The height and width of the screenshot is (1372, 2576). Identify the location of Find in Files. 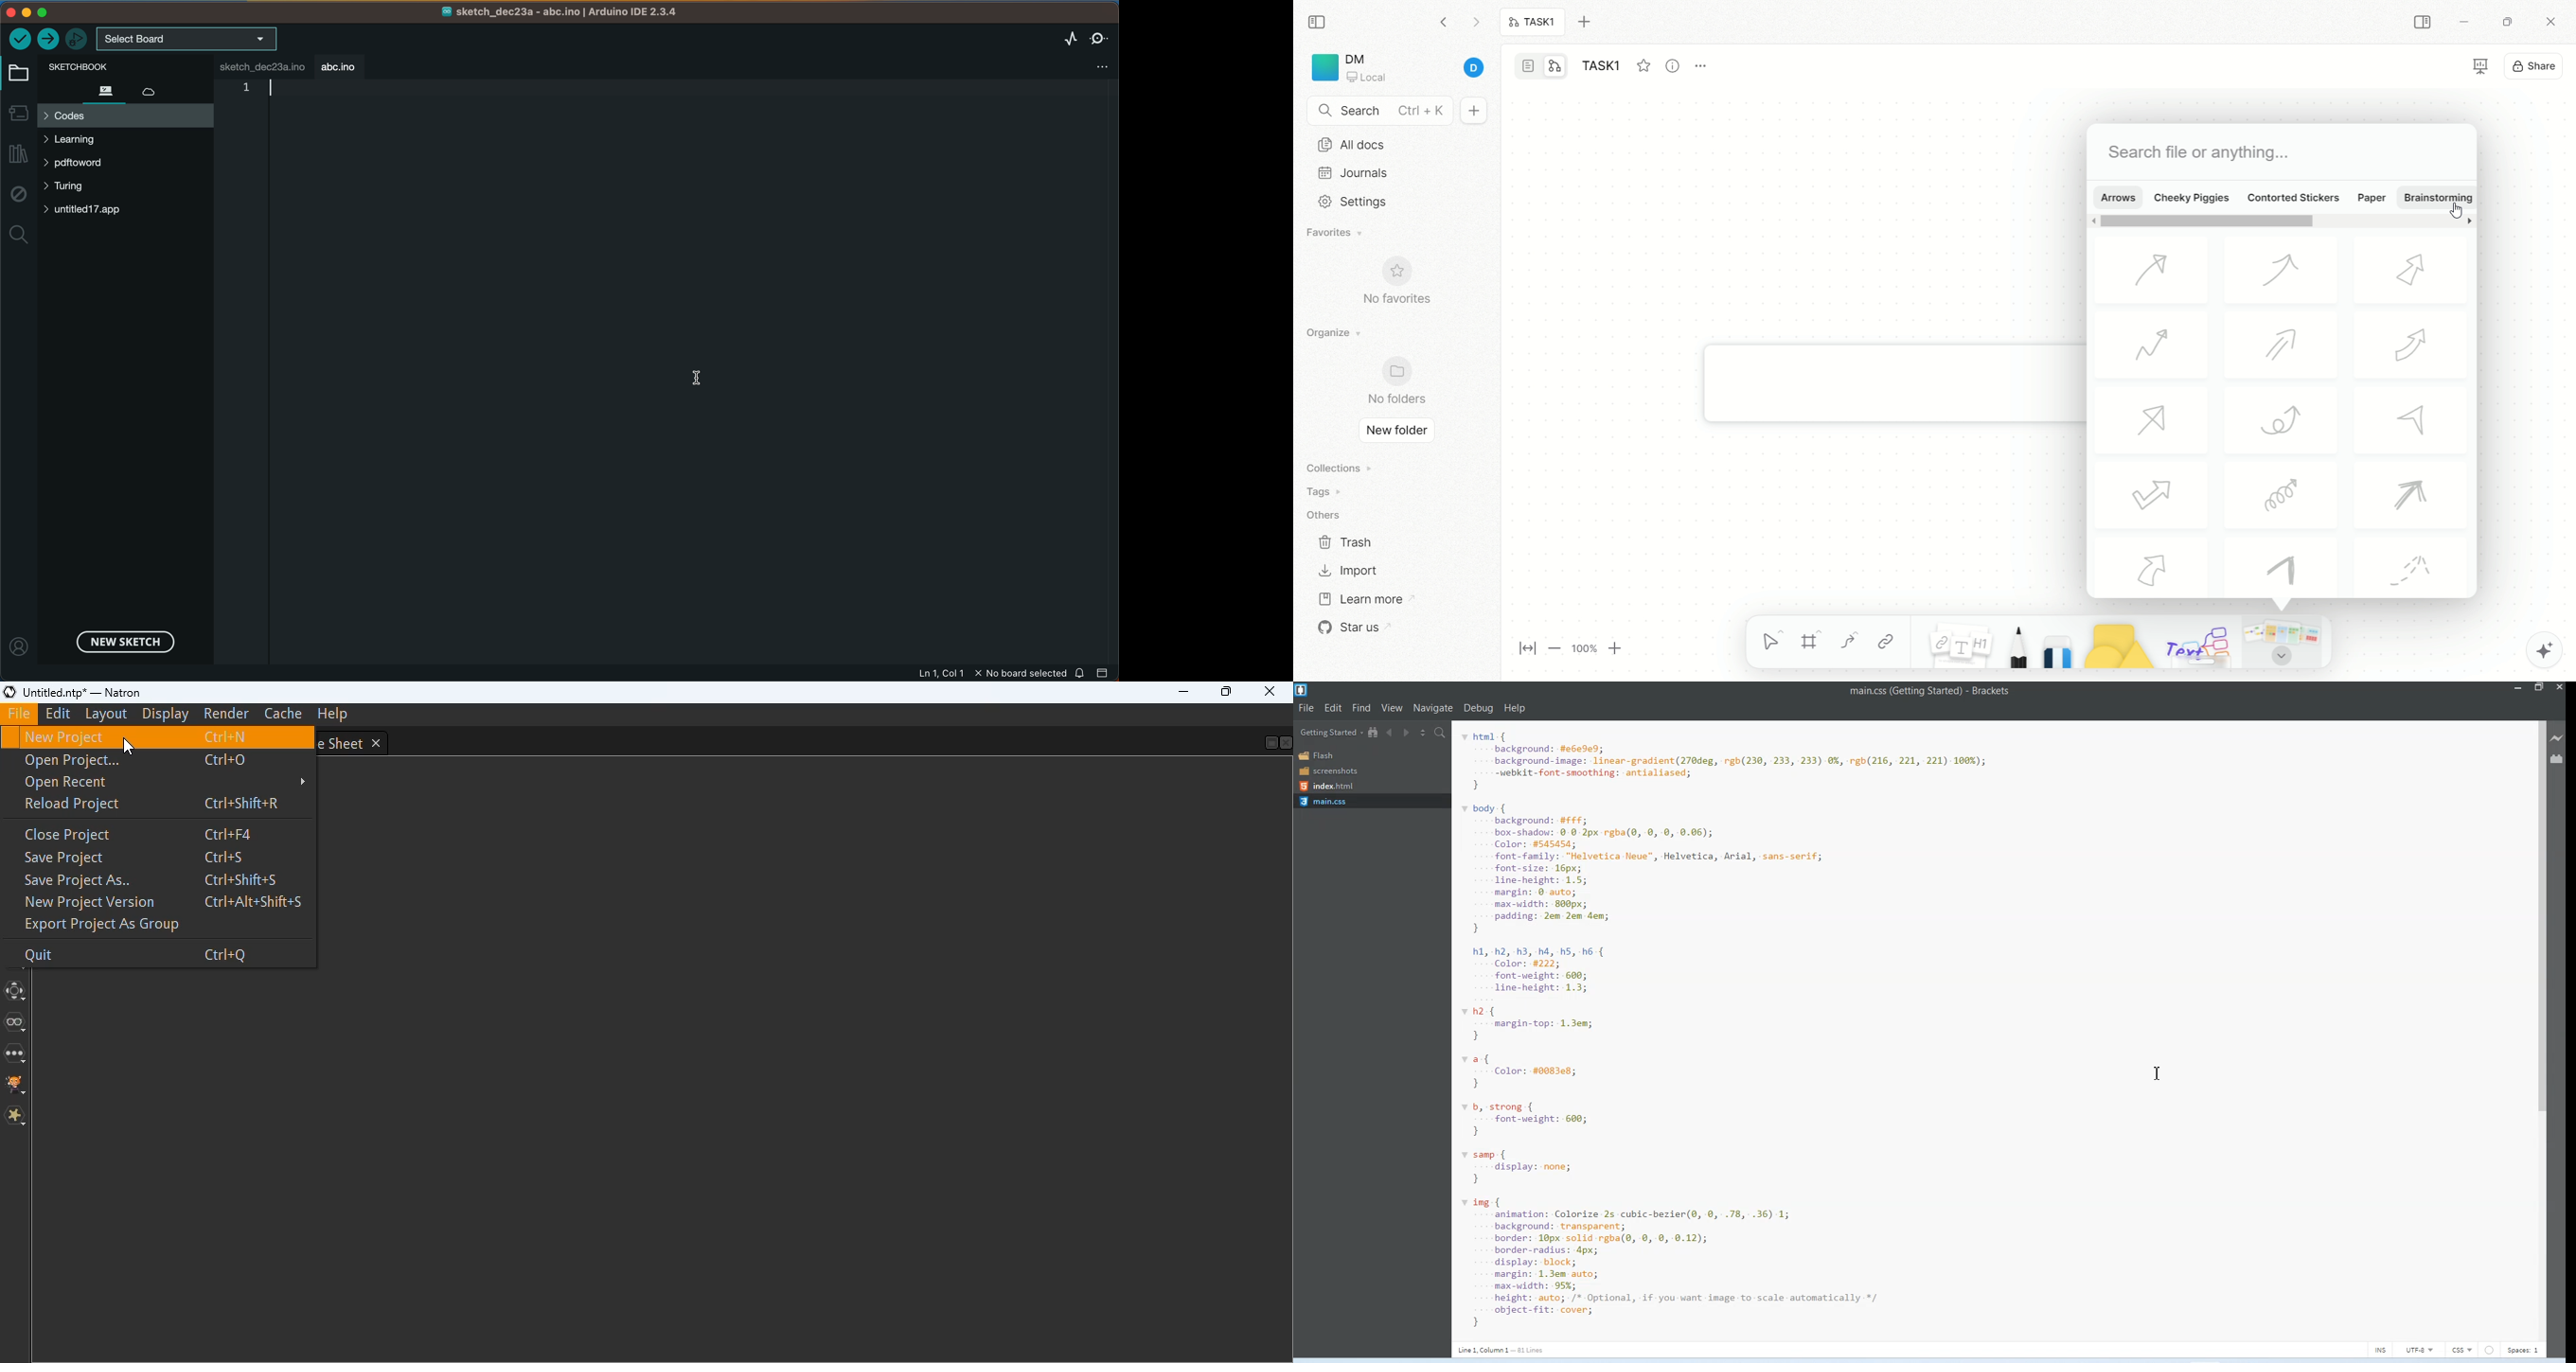
(1441, 732).